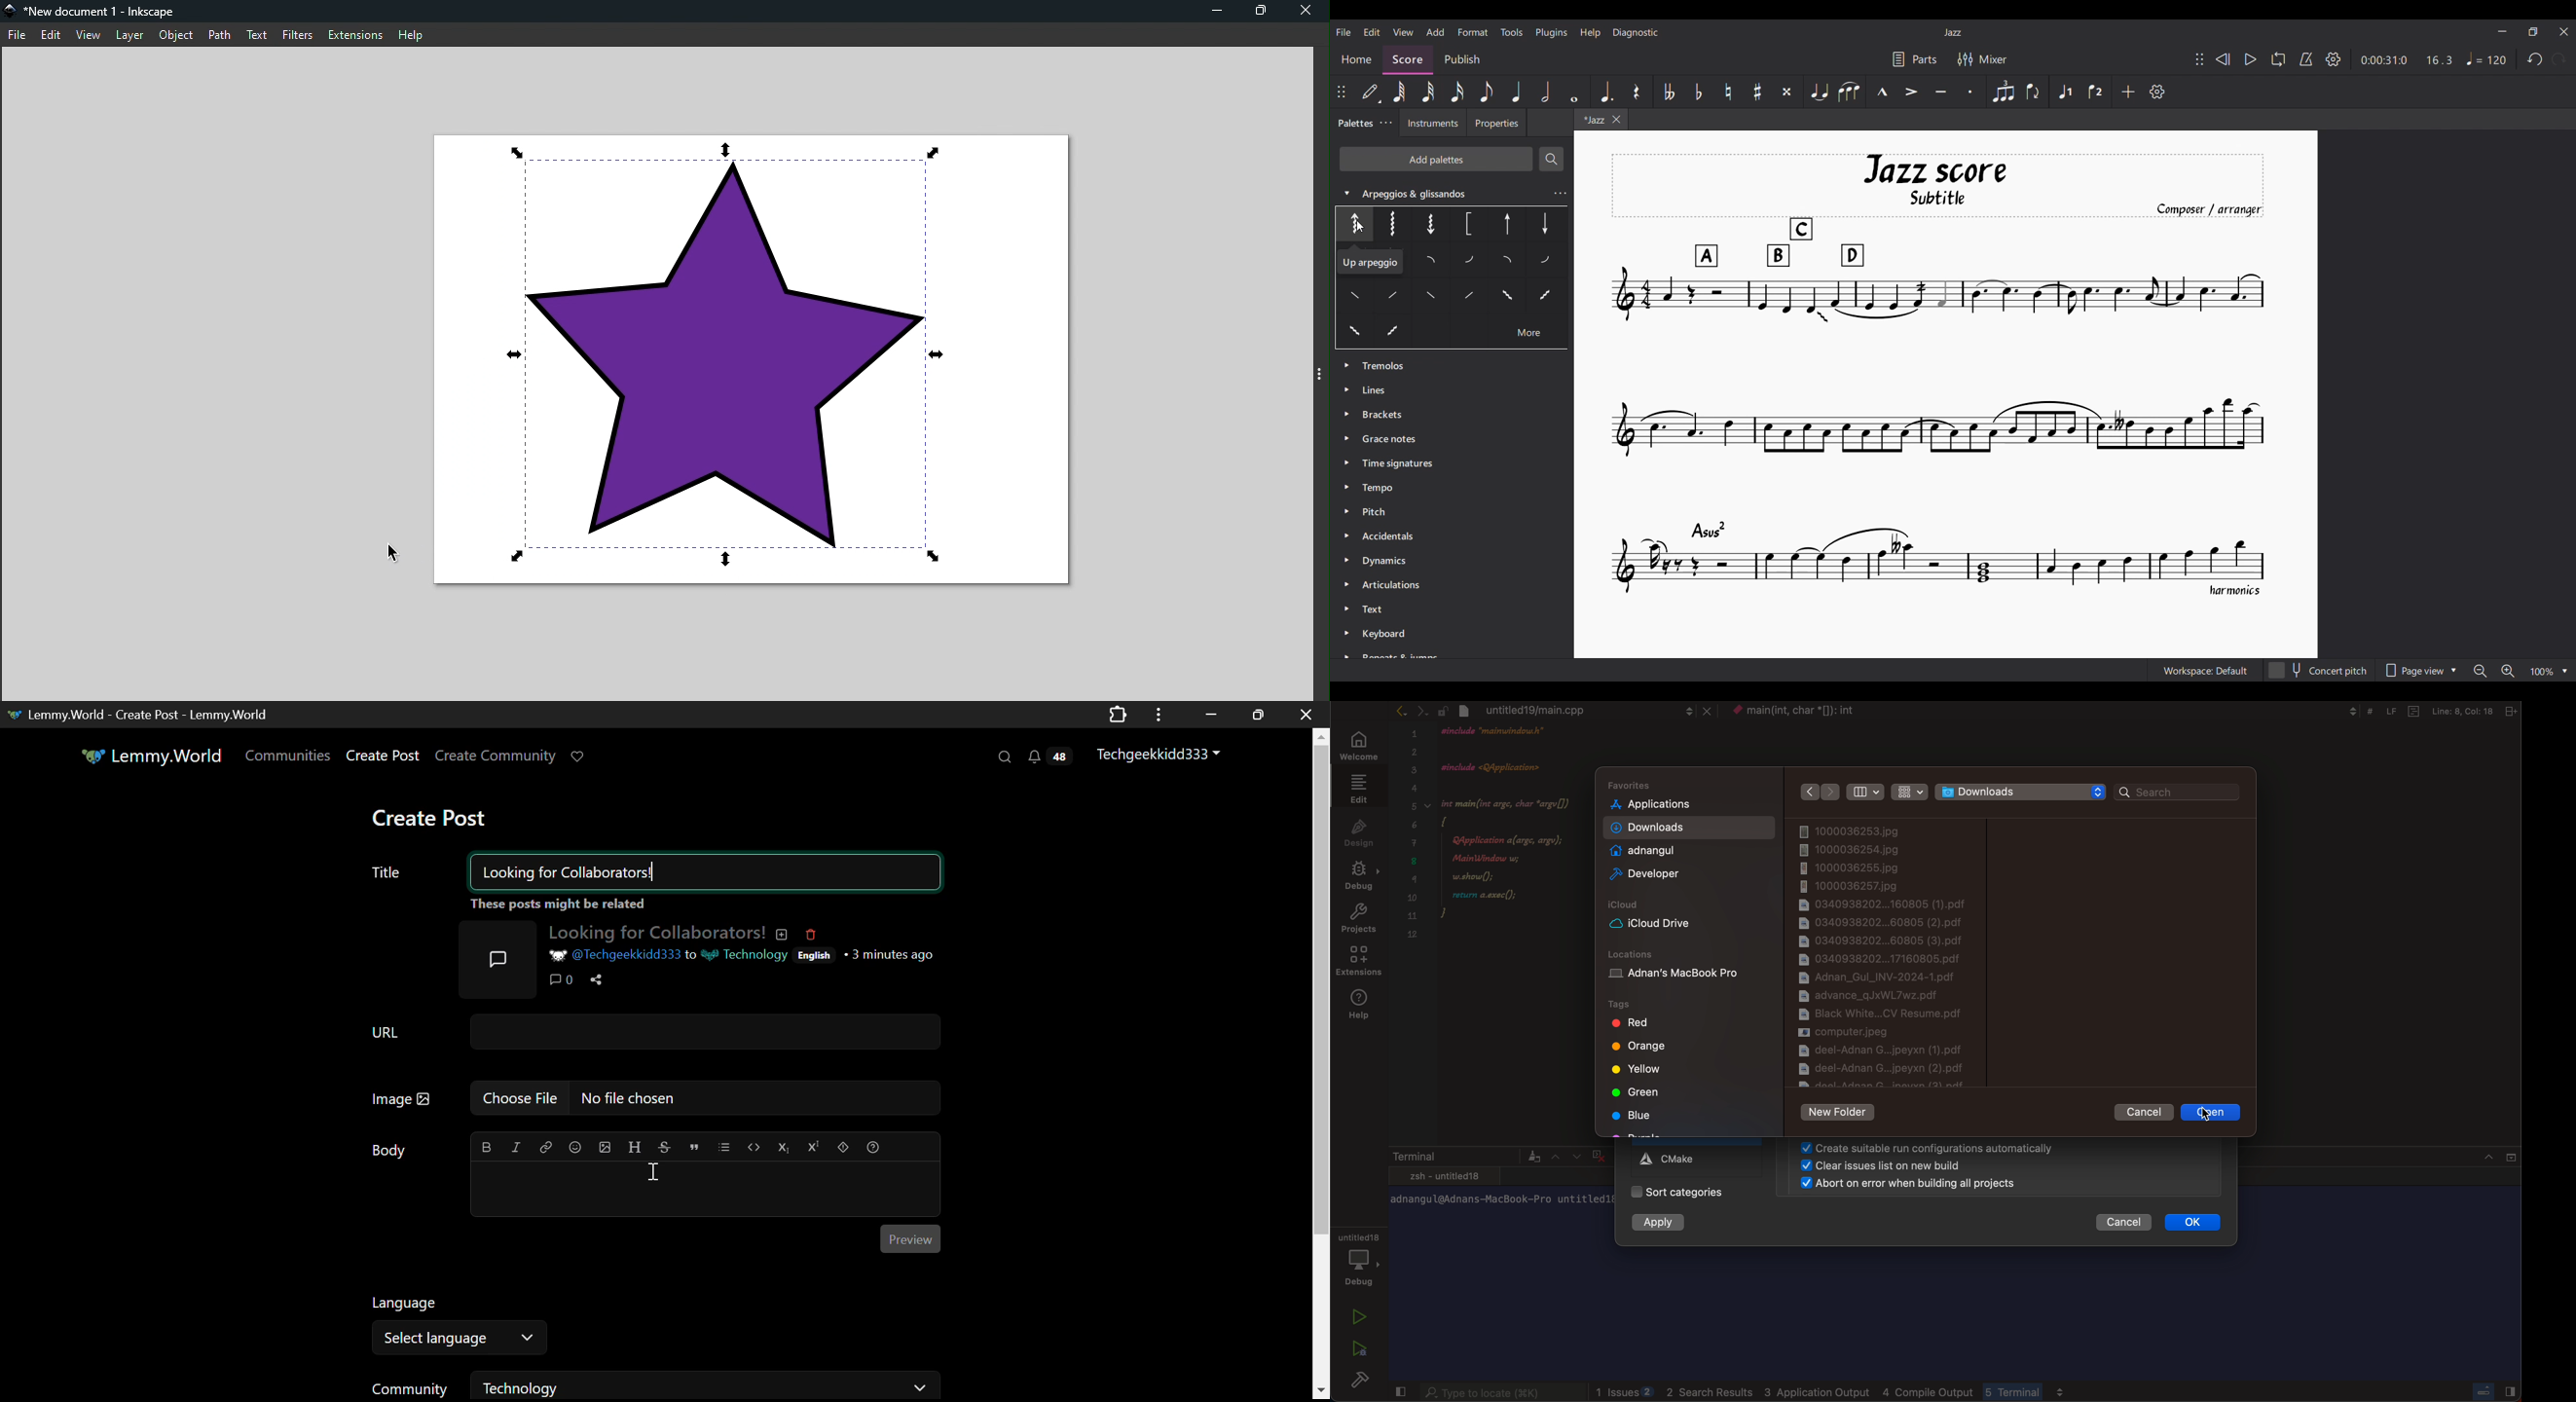  Describe the element at coordinates (1356, 60) in the screenshot. I see `Home section` at that location.